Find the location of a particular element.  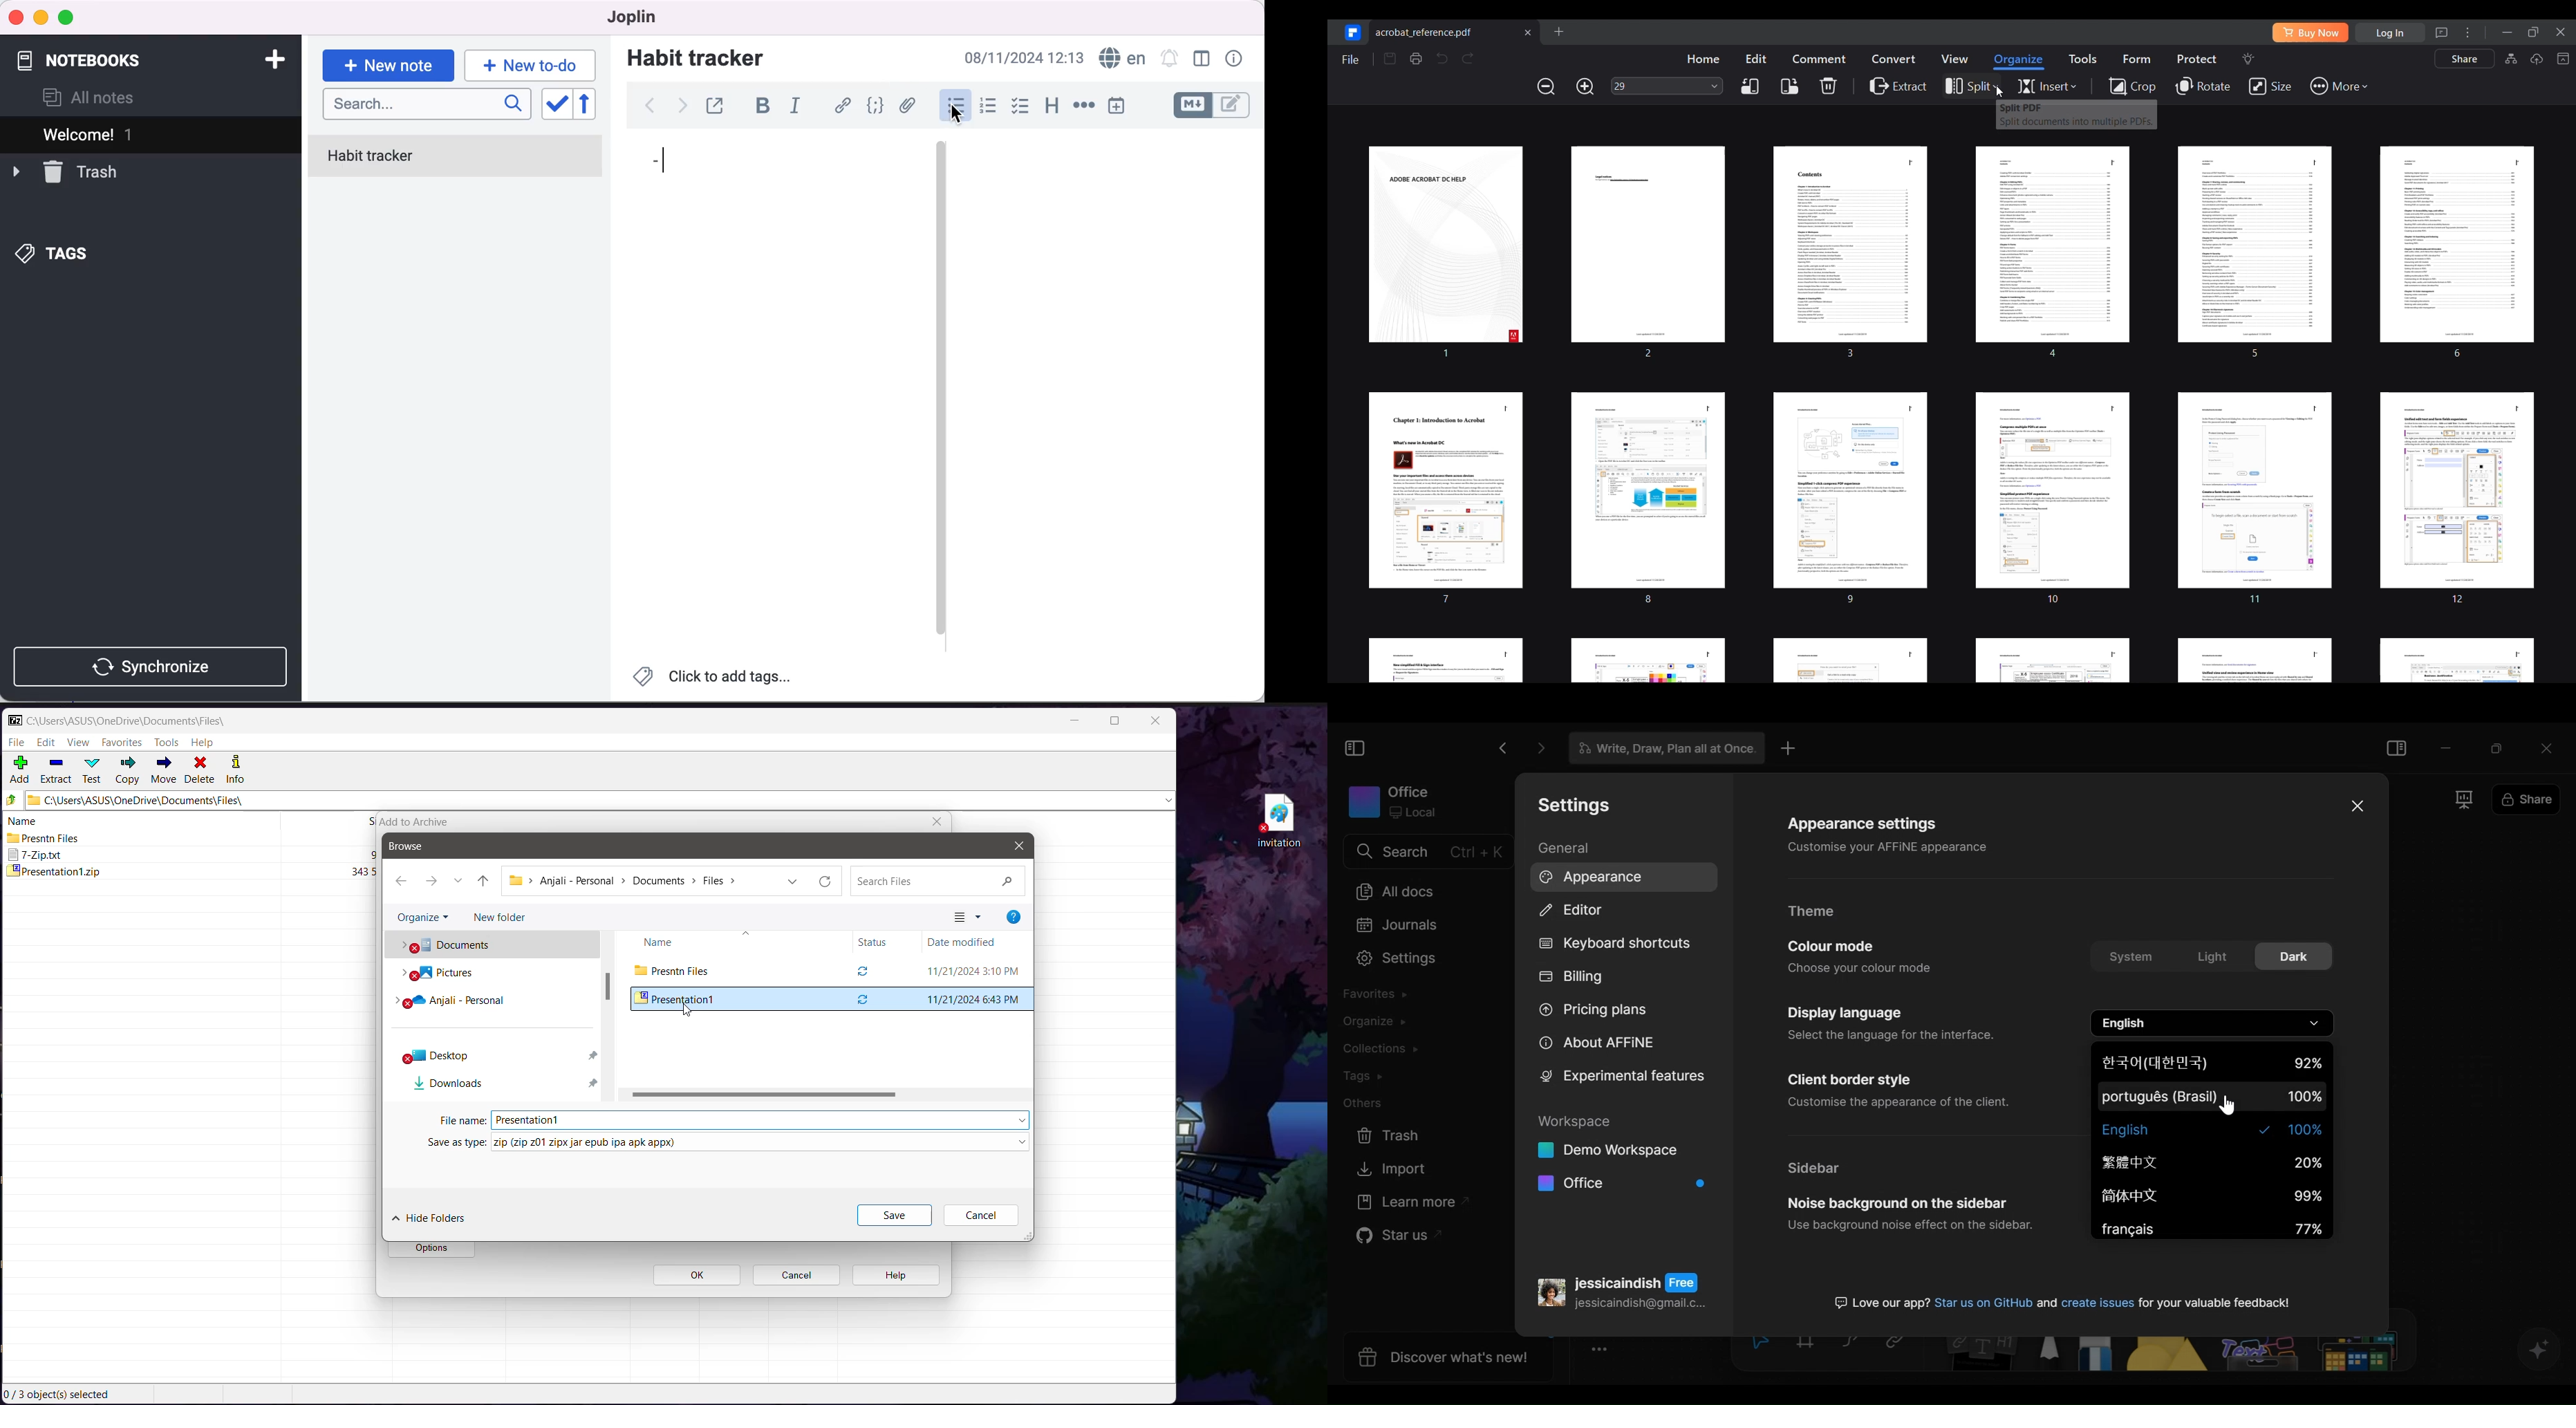

minimize is located at coordinates (40, 18).